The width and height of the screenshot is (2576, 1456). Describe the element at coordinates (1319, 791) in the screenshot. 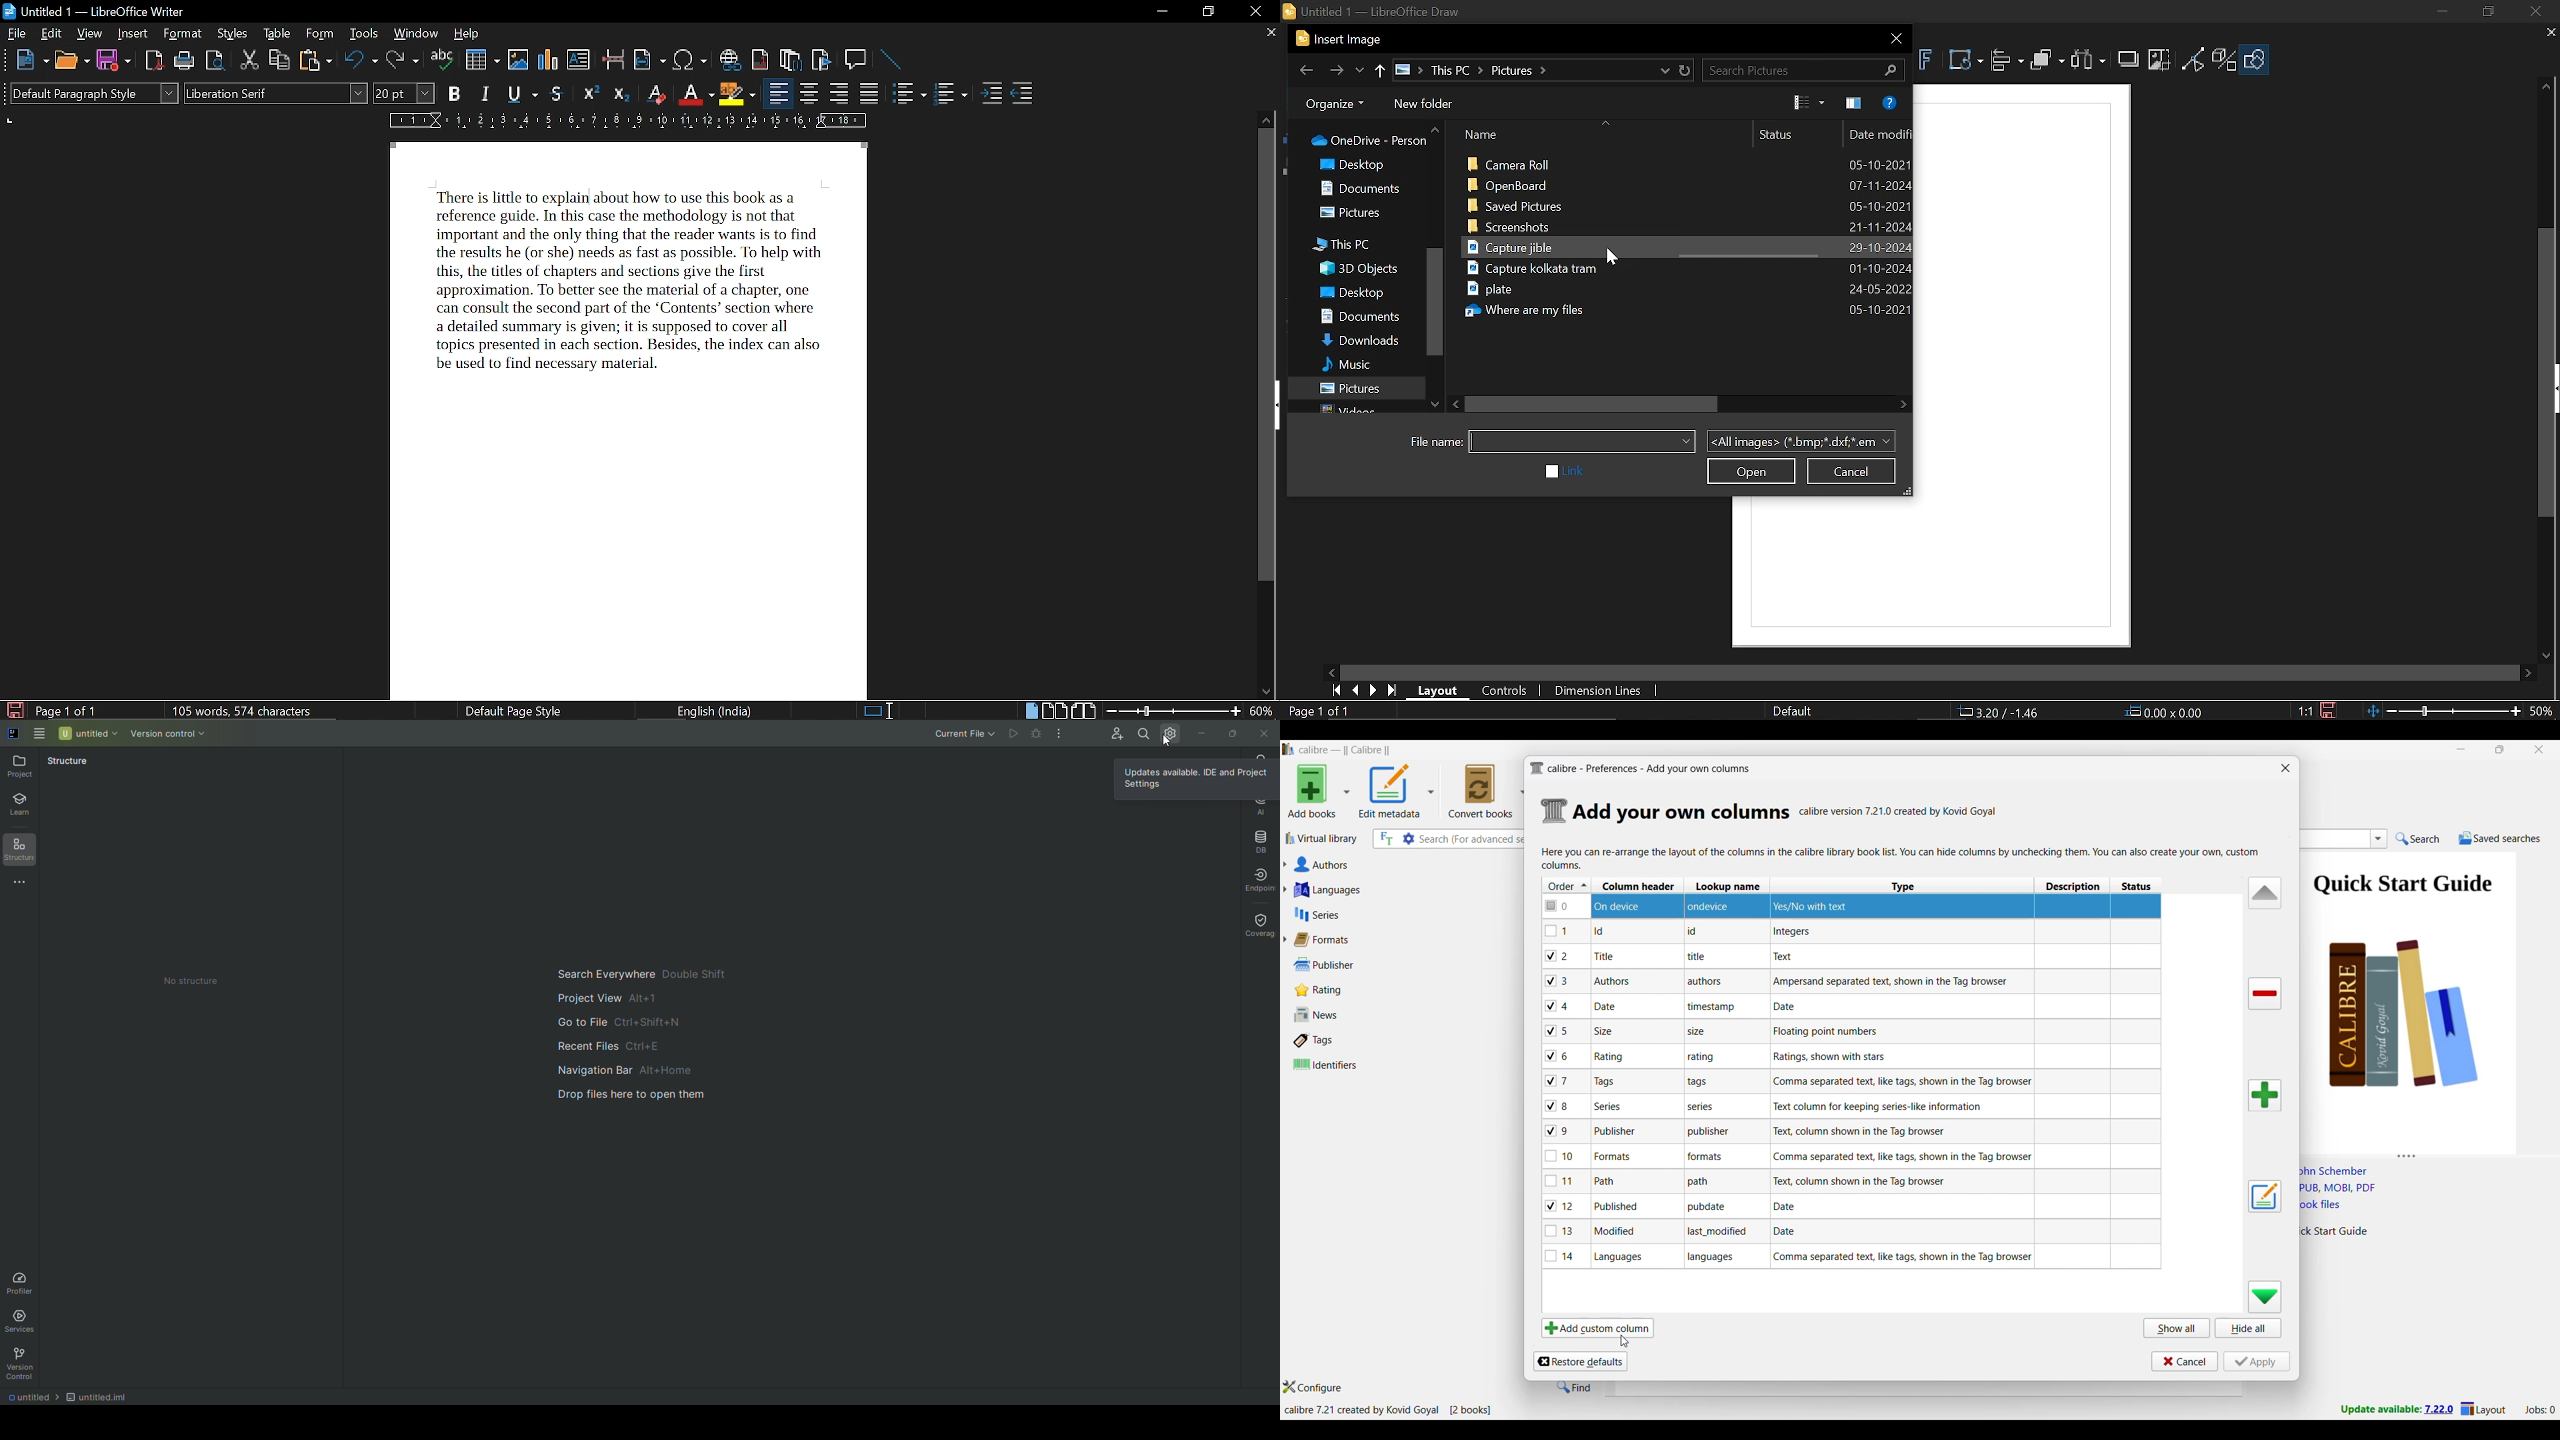

I see `Add book options` at that location.